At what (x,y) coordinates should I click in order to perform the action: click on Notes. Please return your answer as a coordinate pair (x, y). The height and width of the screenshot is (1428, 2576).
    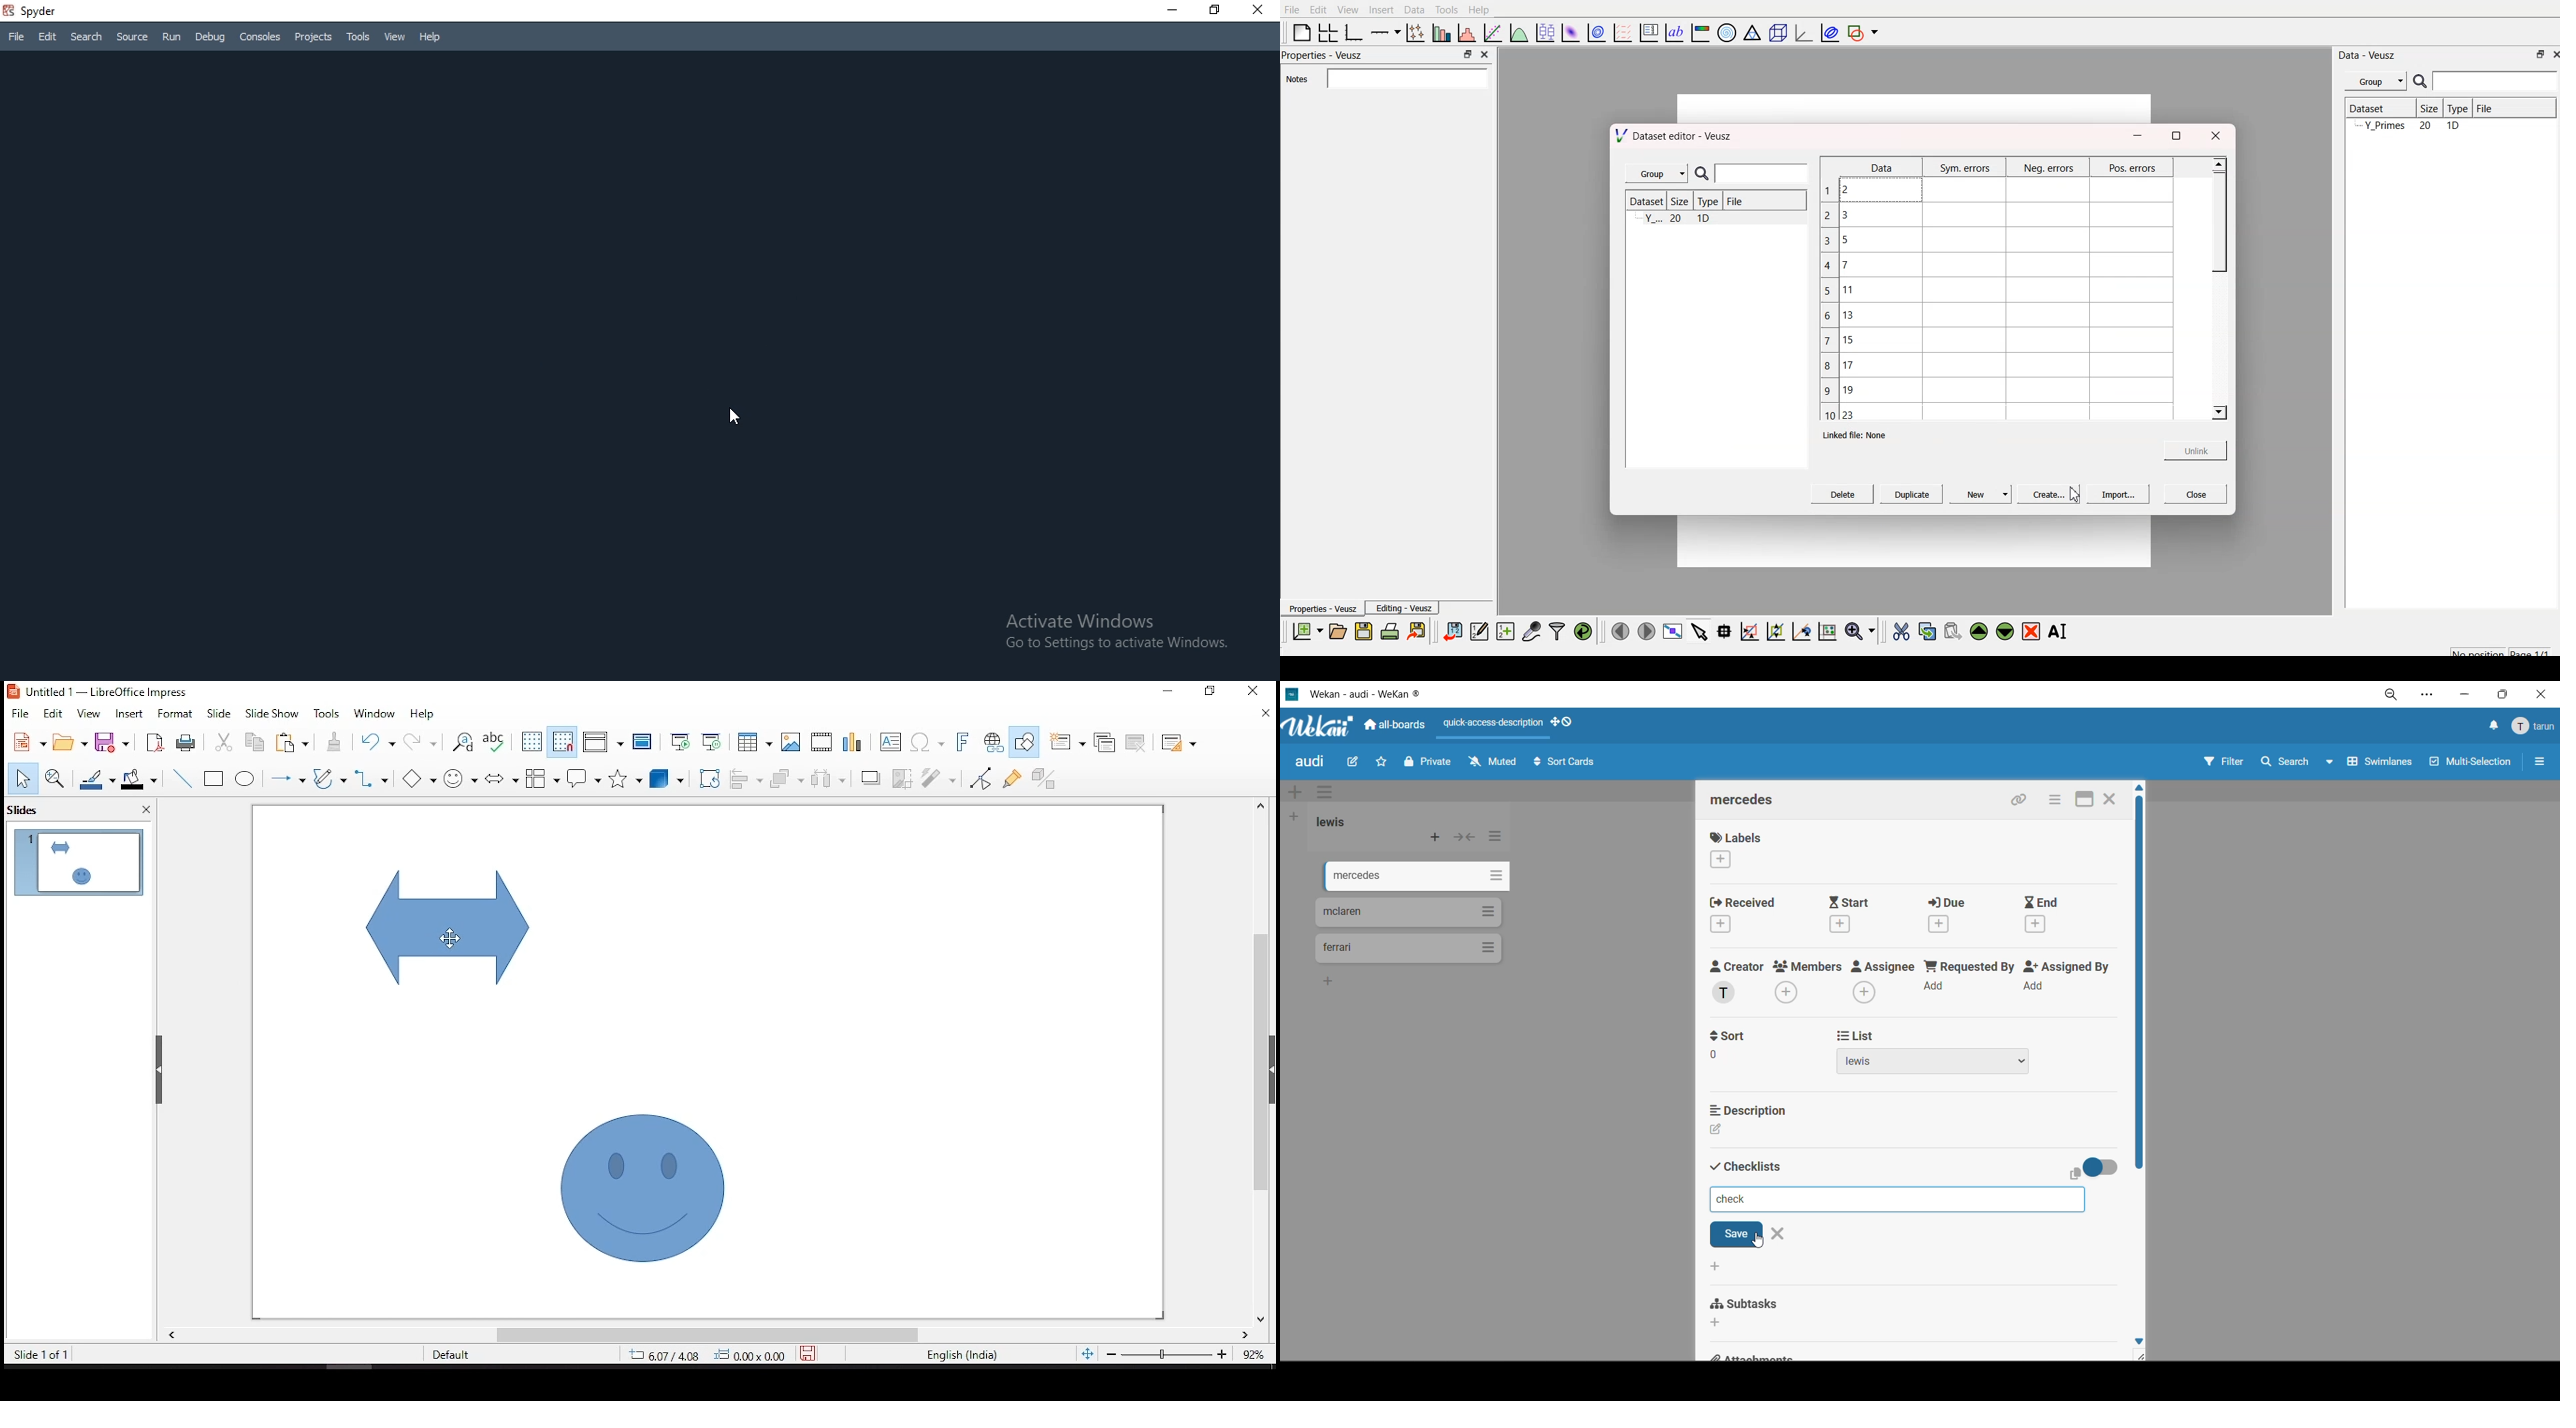
    Looking at the image, I should click on (1295, 80).